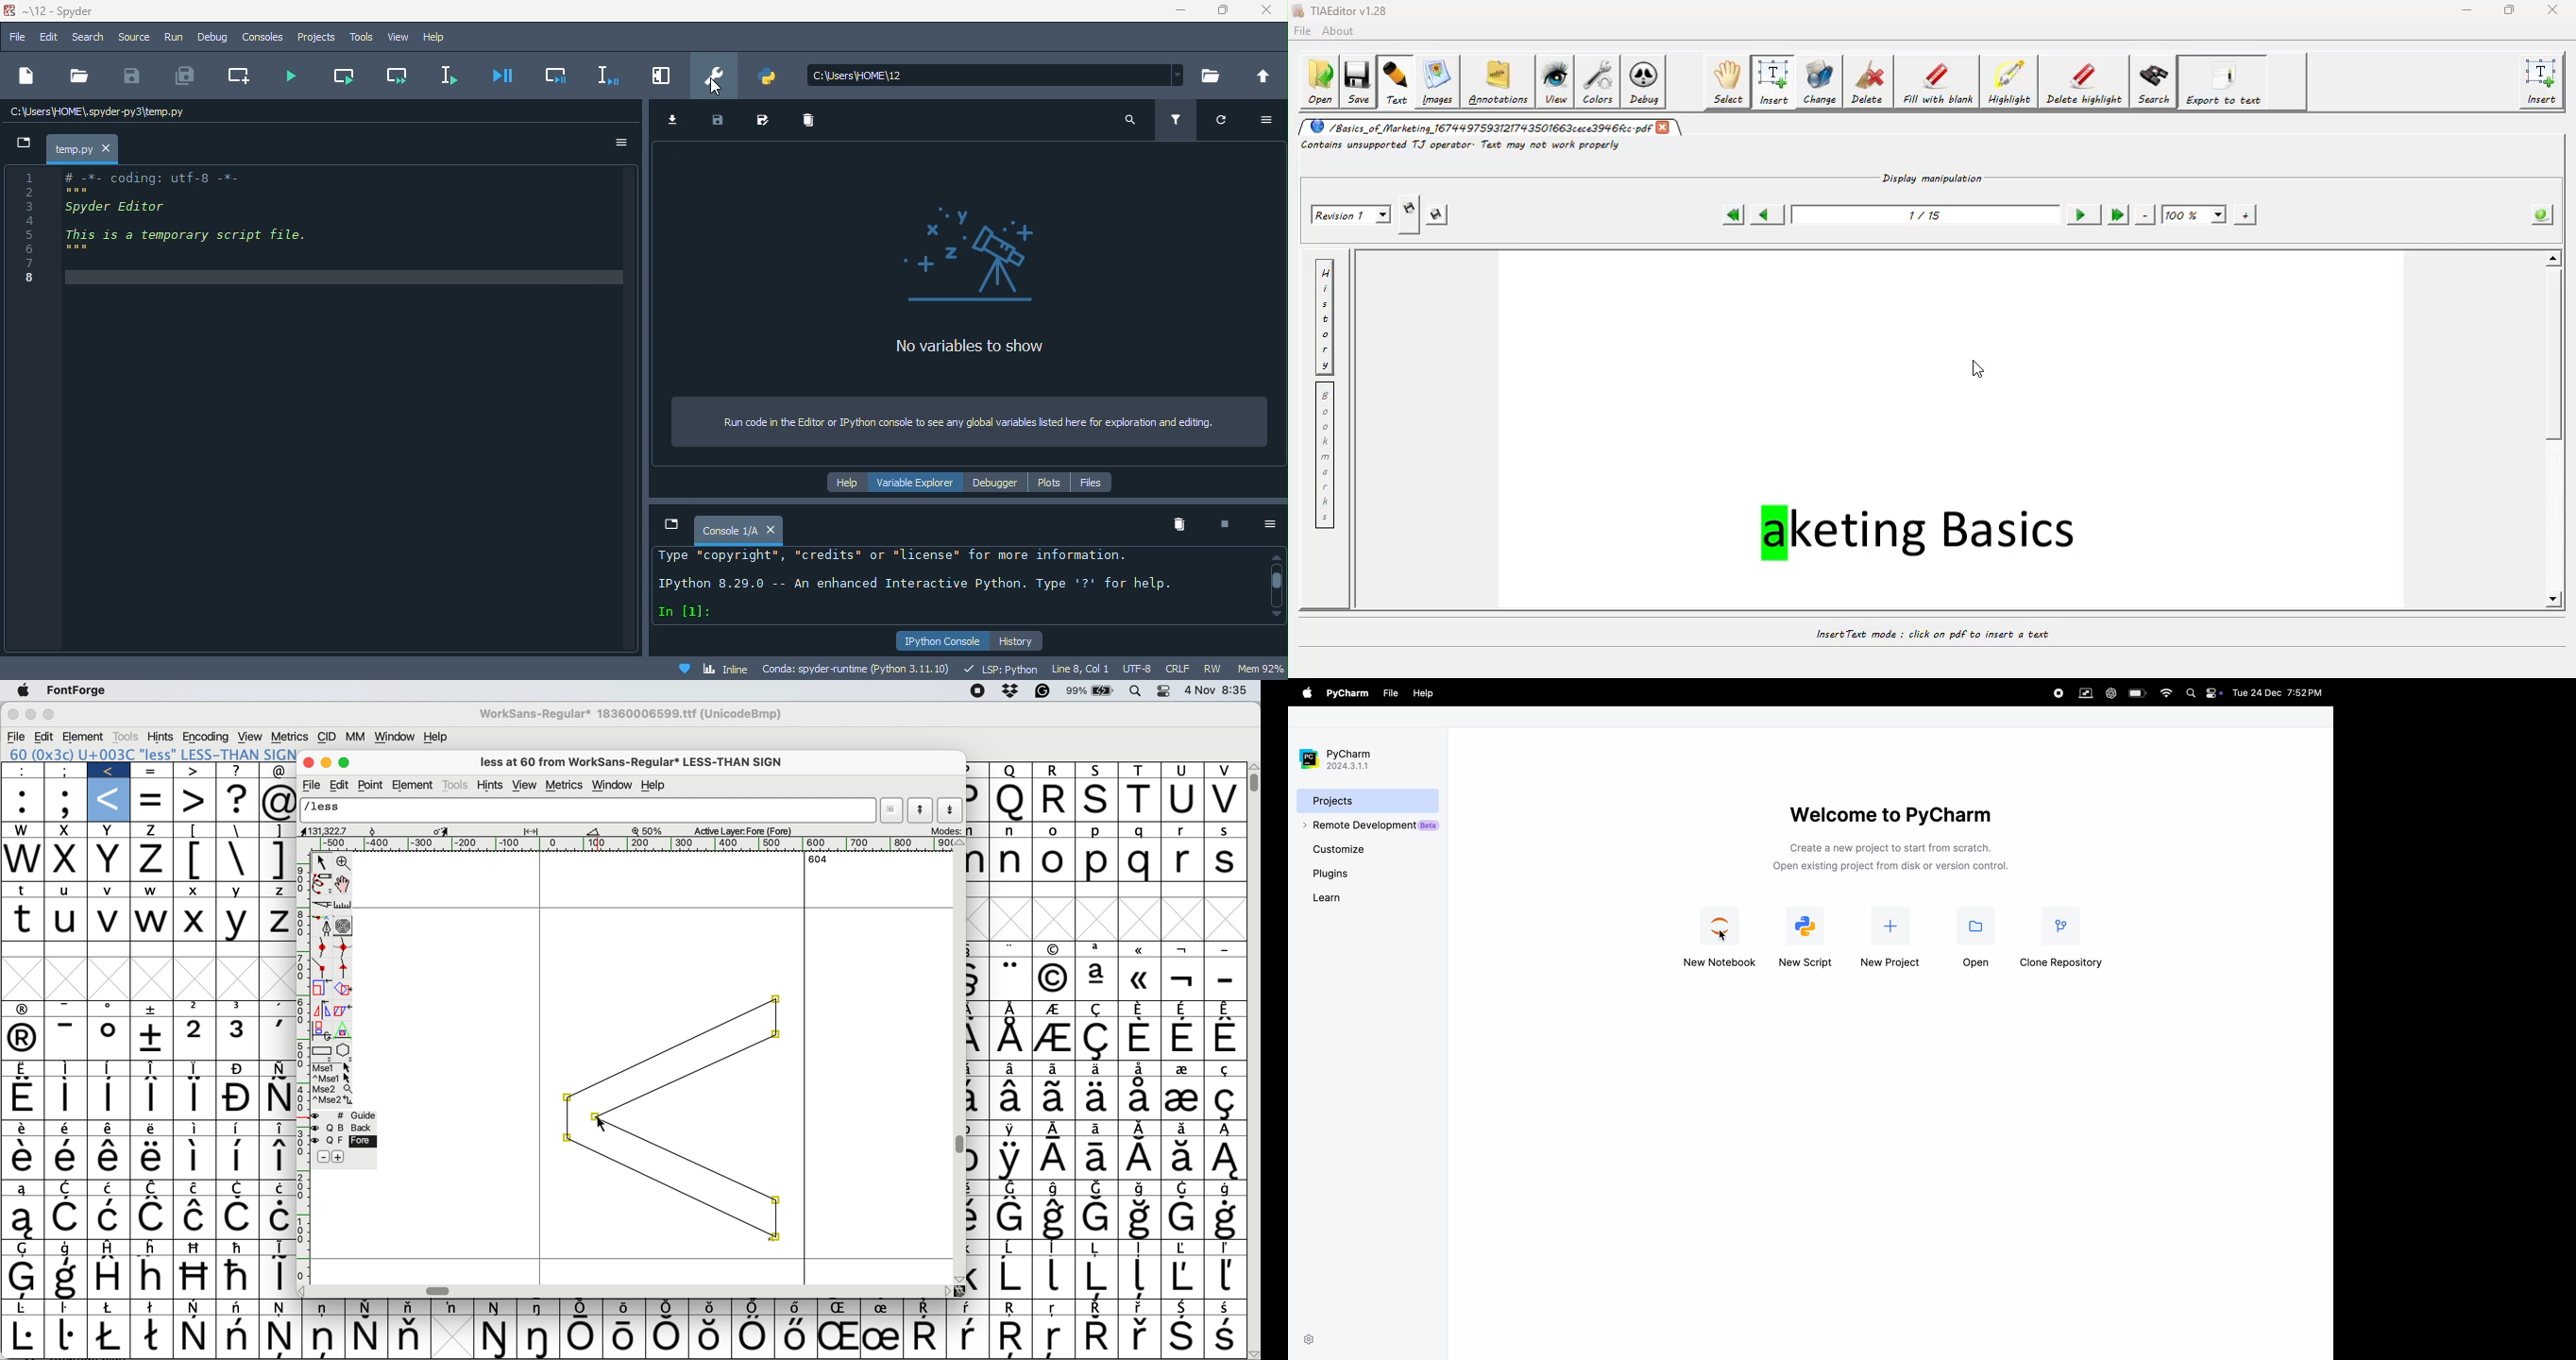 This screenshot has width=2576, height=1372. What do you see at coordinates (754, 1336) in the screenshot?
I see `Symbol` at bounding box center [754, 1336].